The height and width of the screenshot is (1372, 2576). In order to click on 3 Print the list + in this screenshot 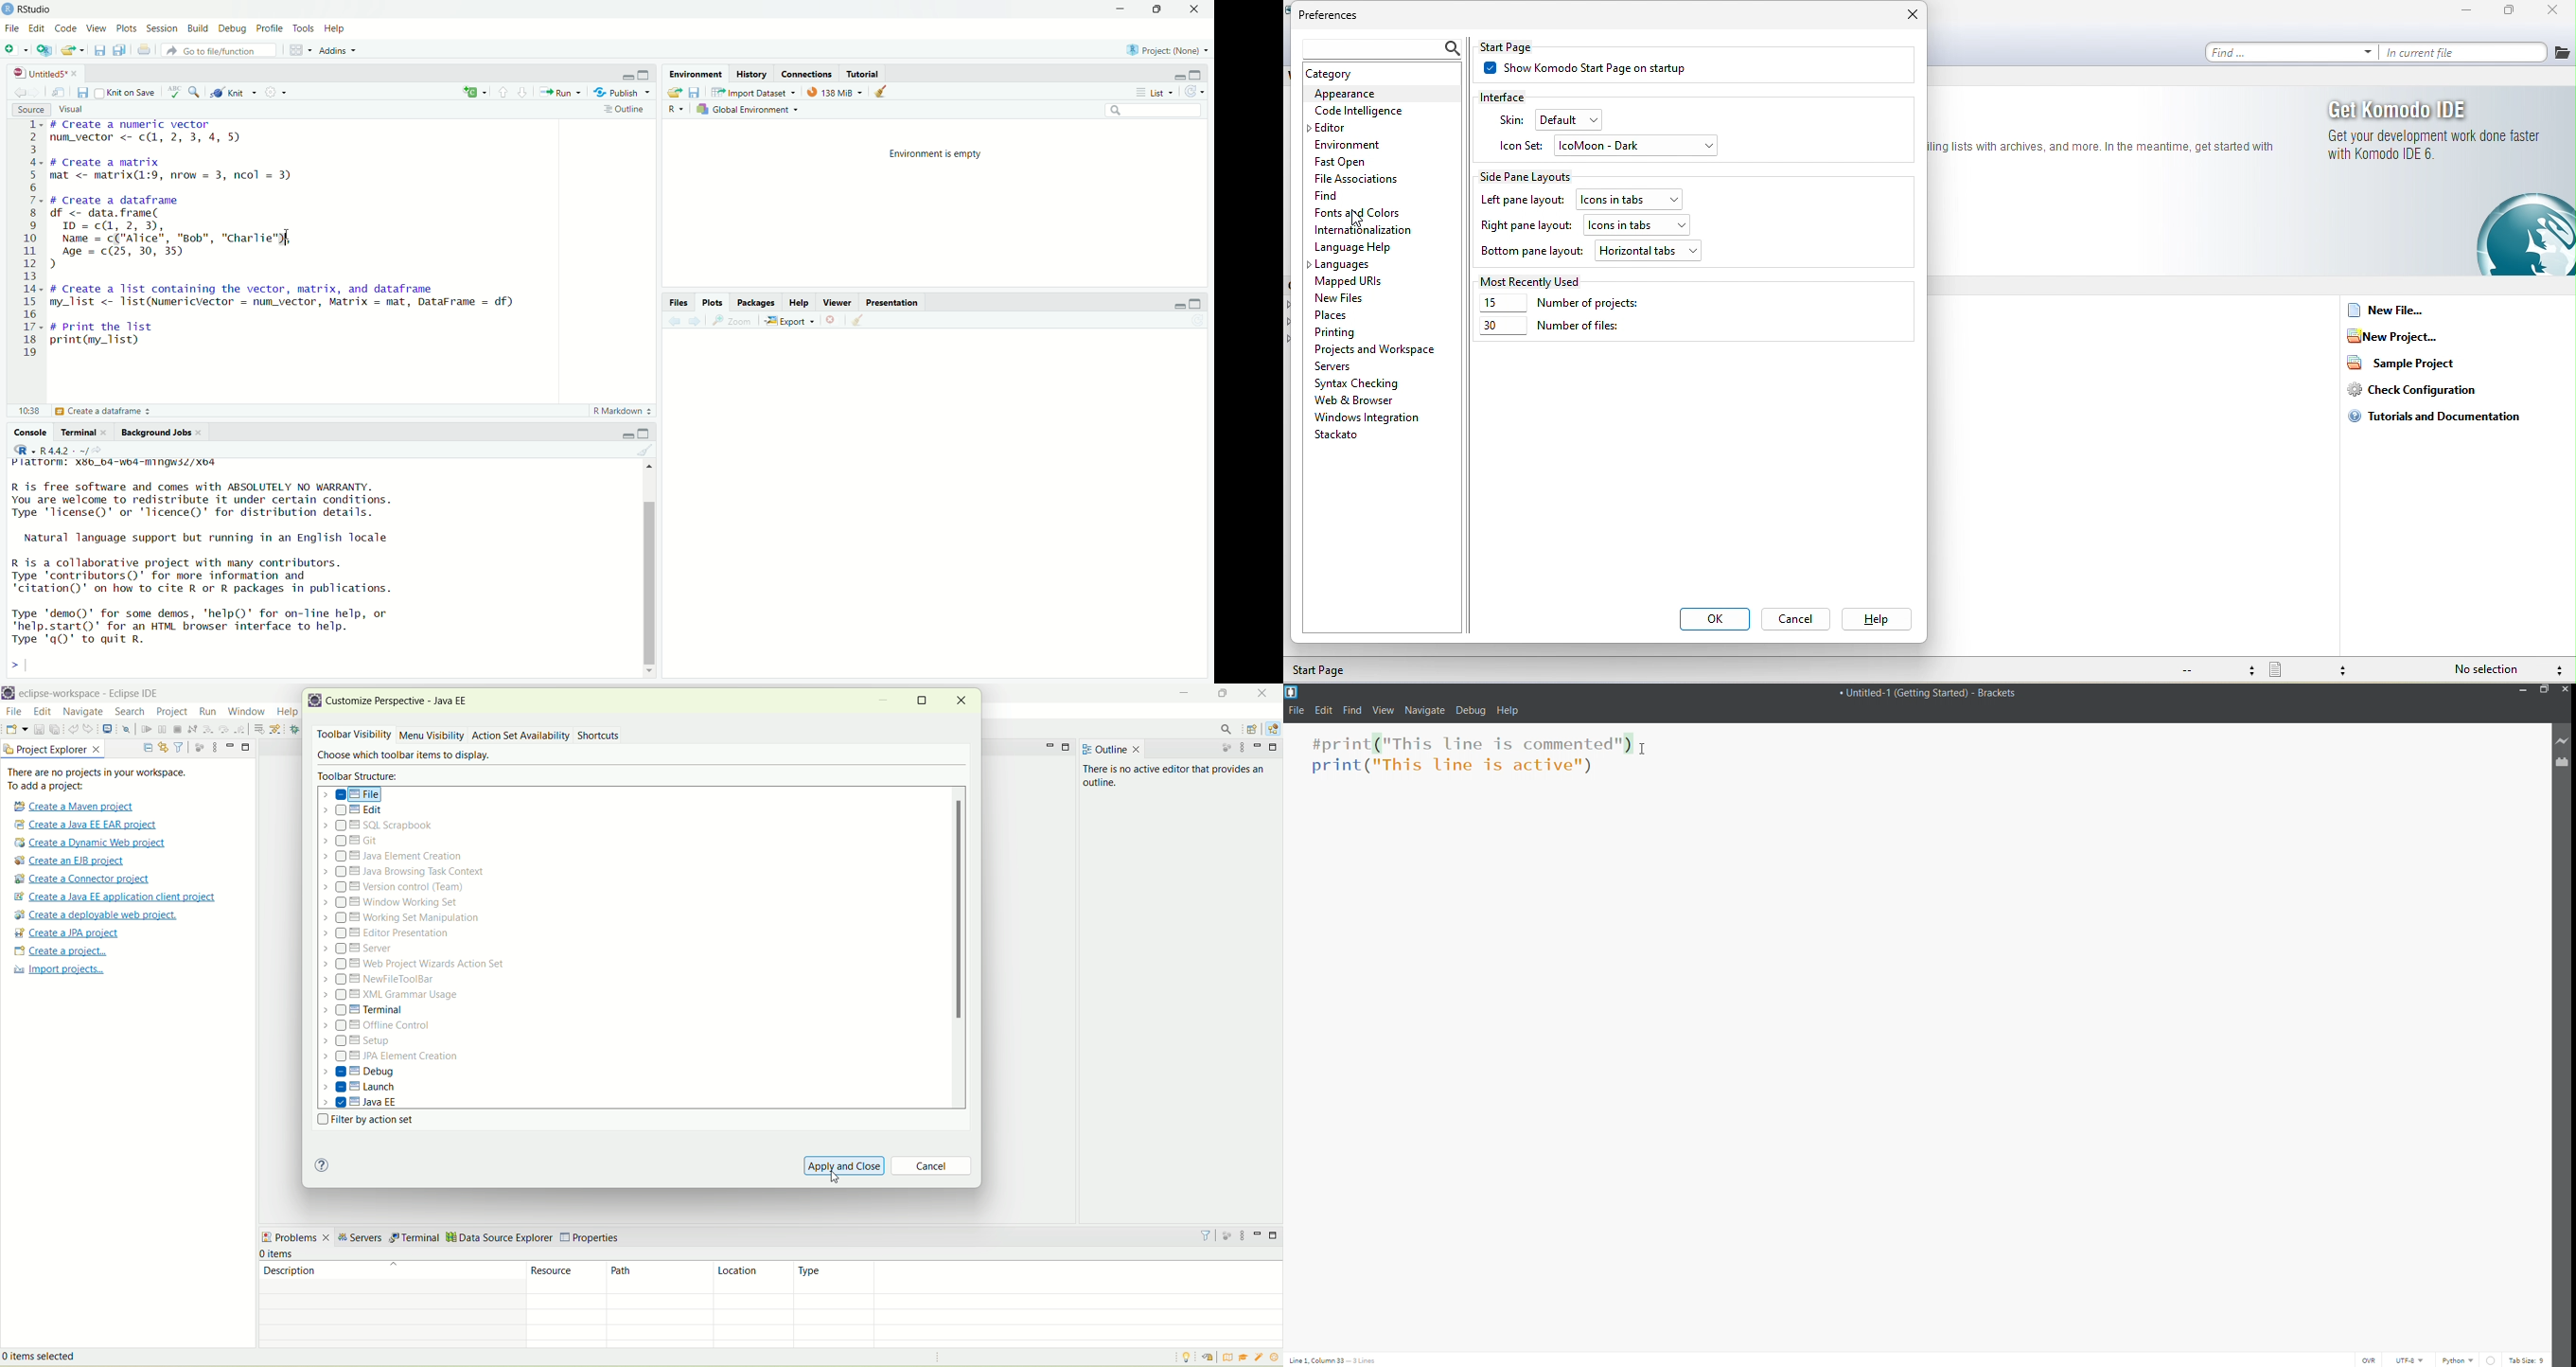, I will do `click(101, 411)`.